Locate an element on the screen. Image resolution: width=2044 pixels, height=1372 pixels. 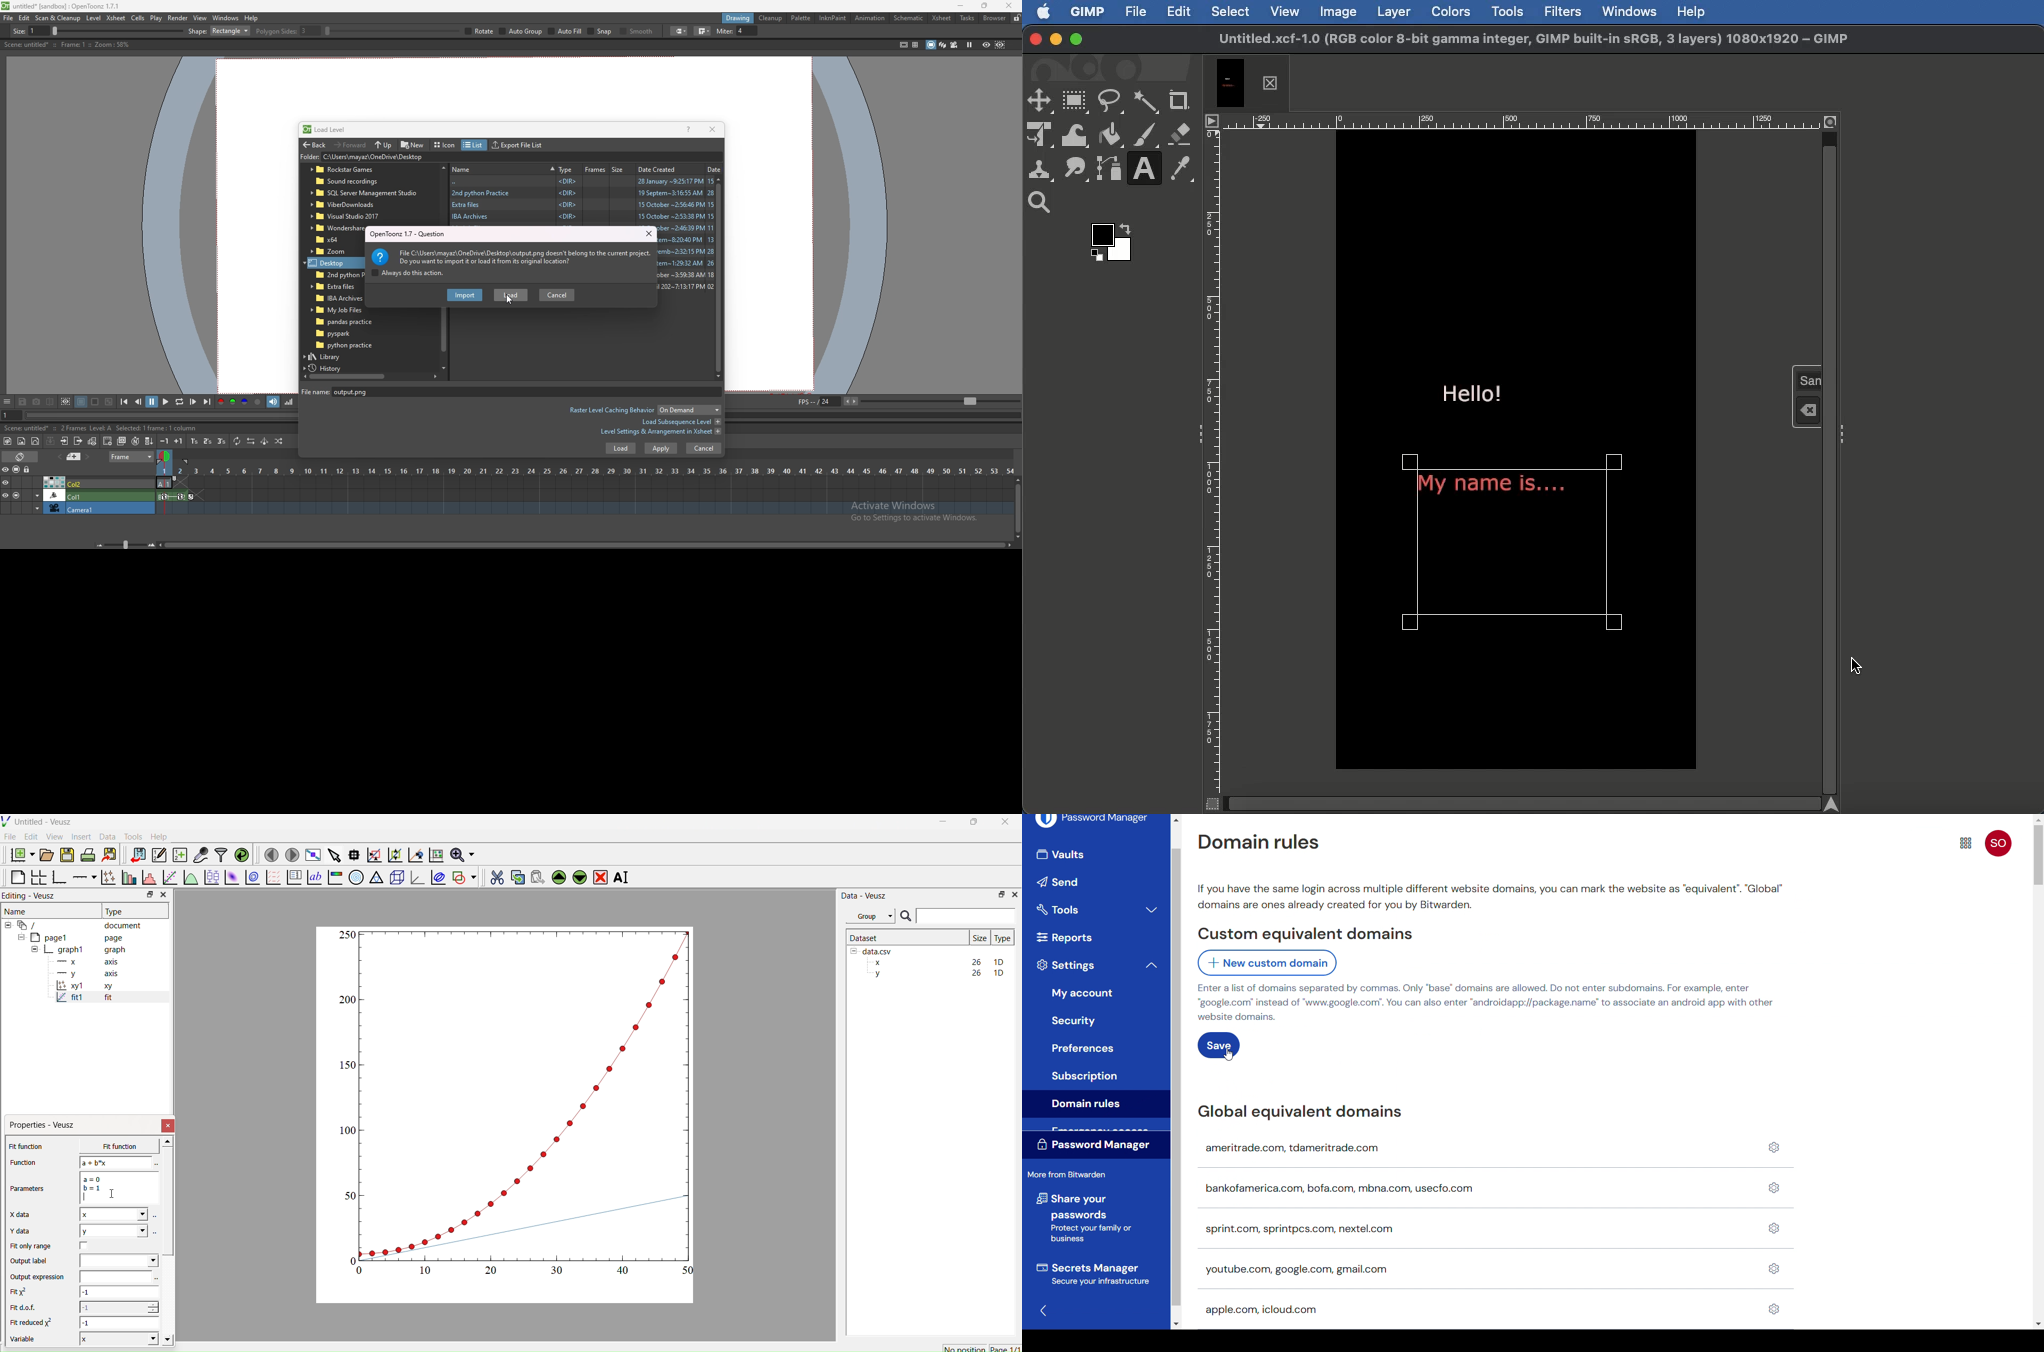
forward is located at coordinates (350, 144).